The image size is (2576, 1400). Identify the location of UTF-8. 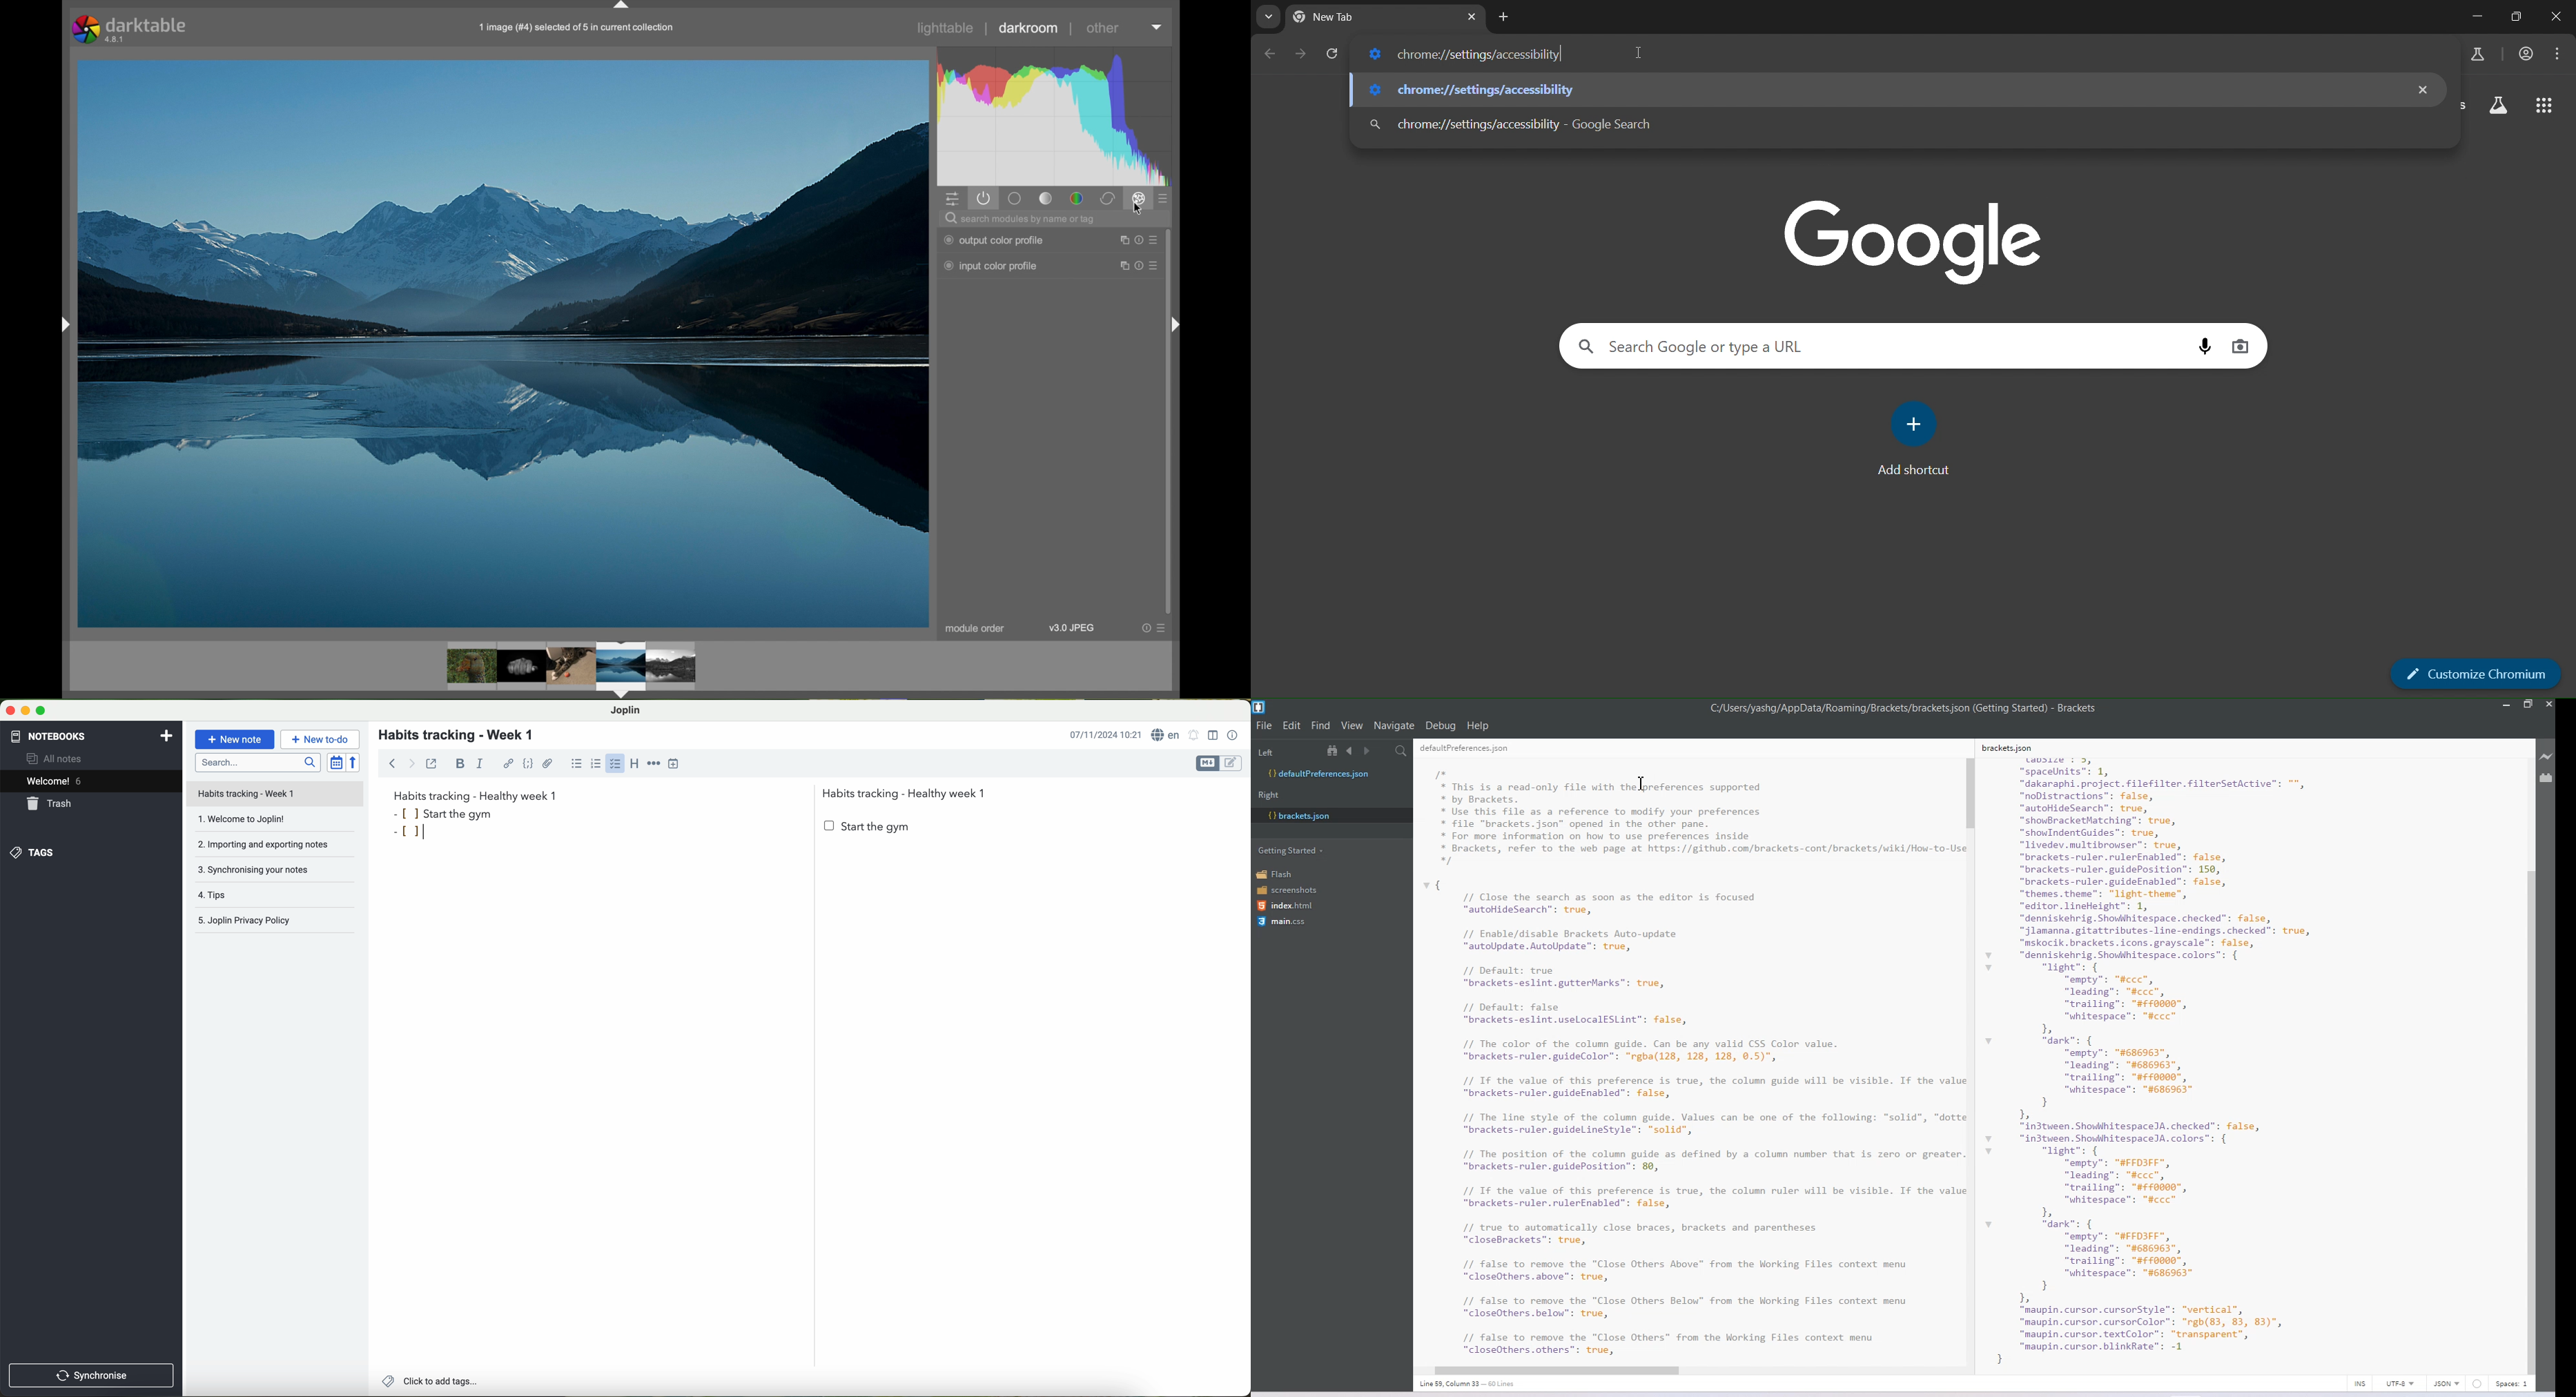
(2400, 1383).